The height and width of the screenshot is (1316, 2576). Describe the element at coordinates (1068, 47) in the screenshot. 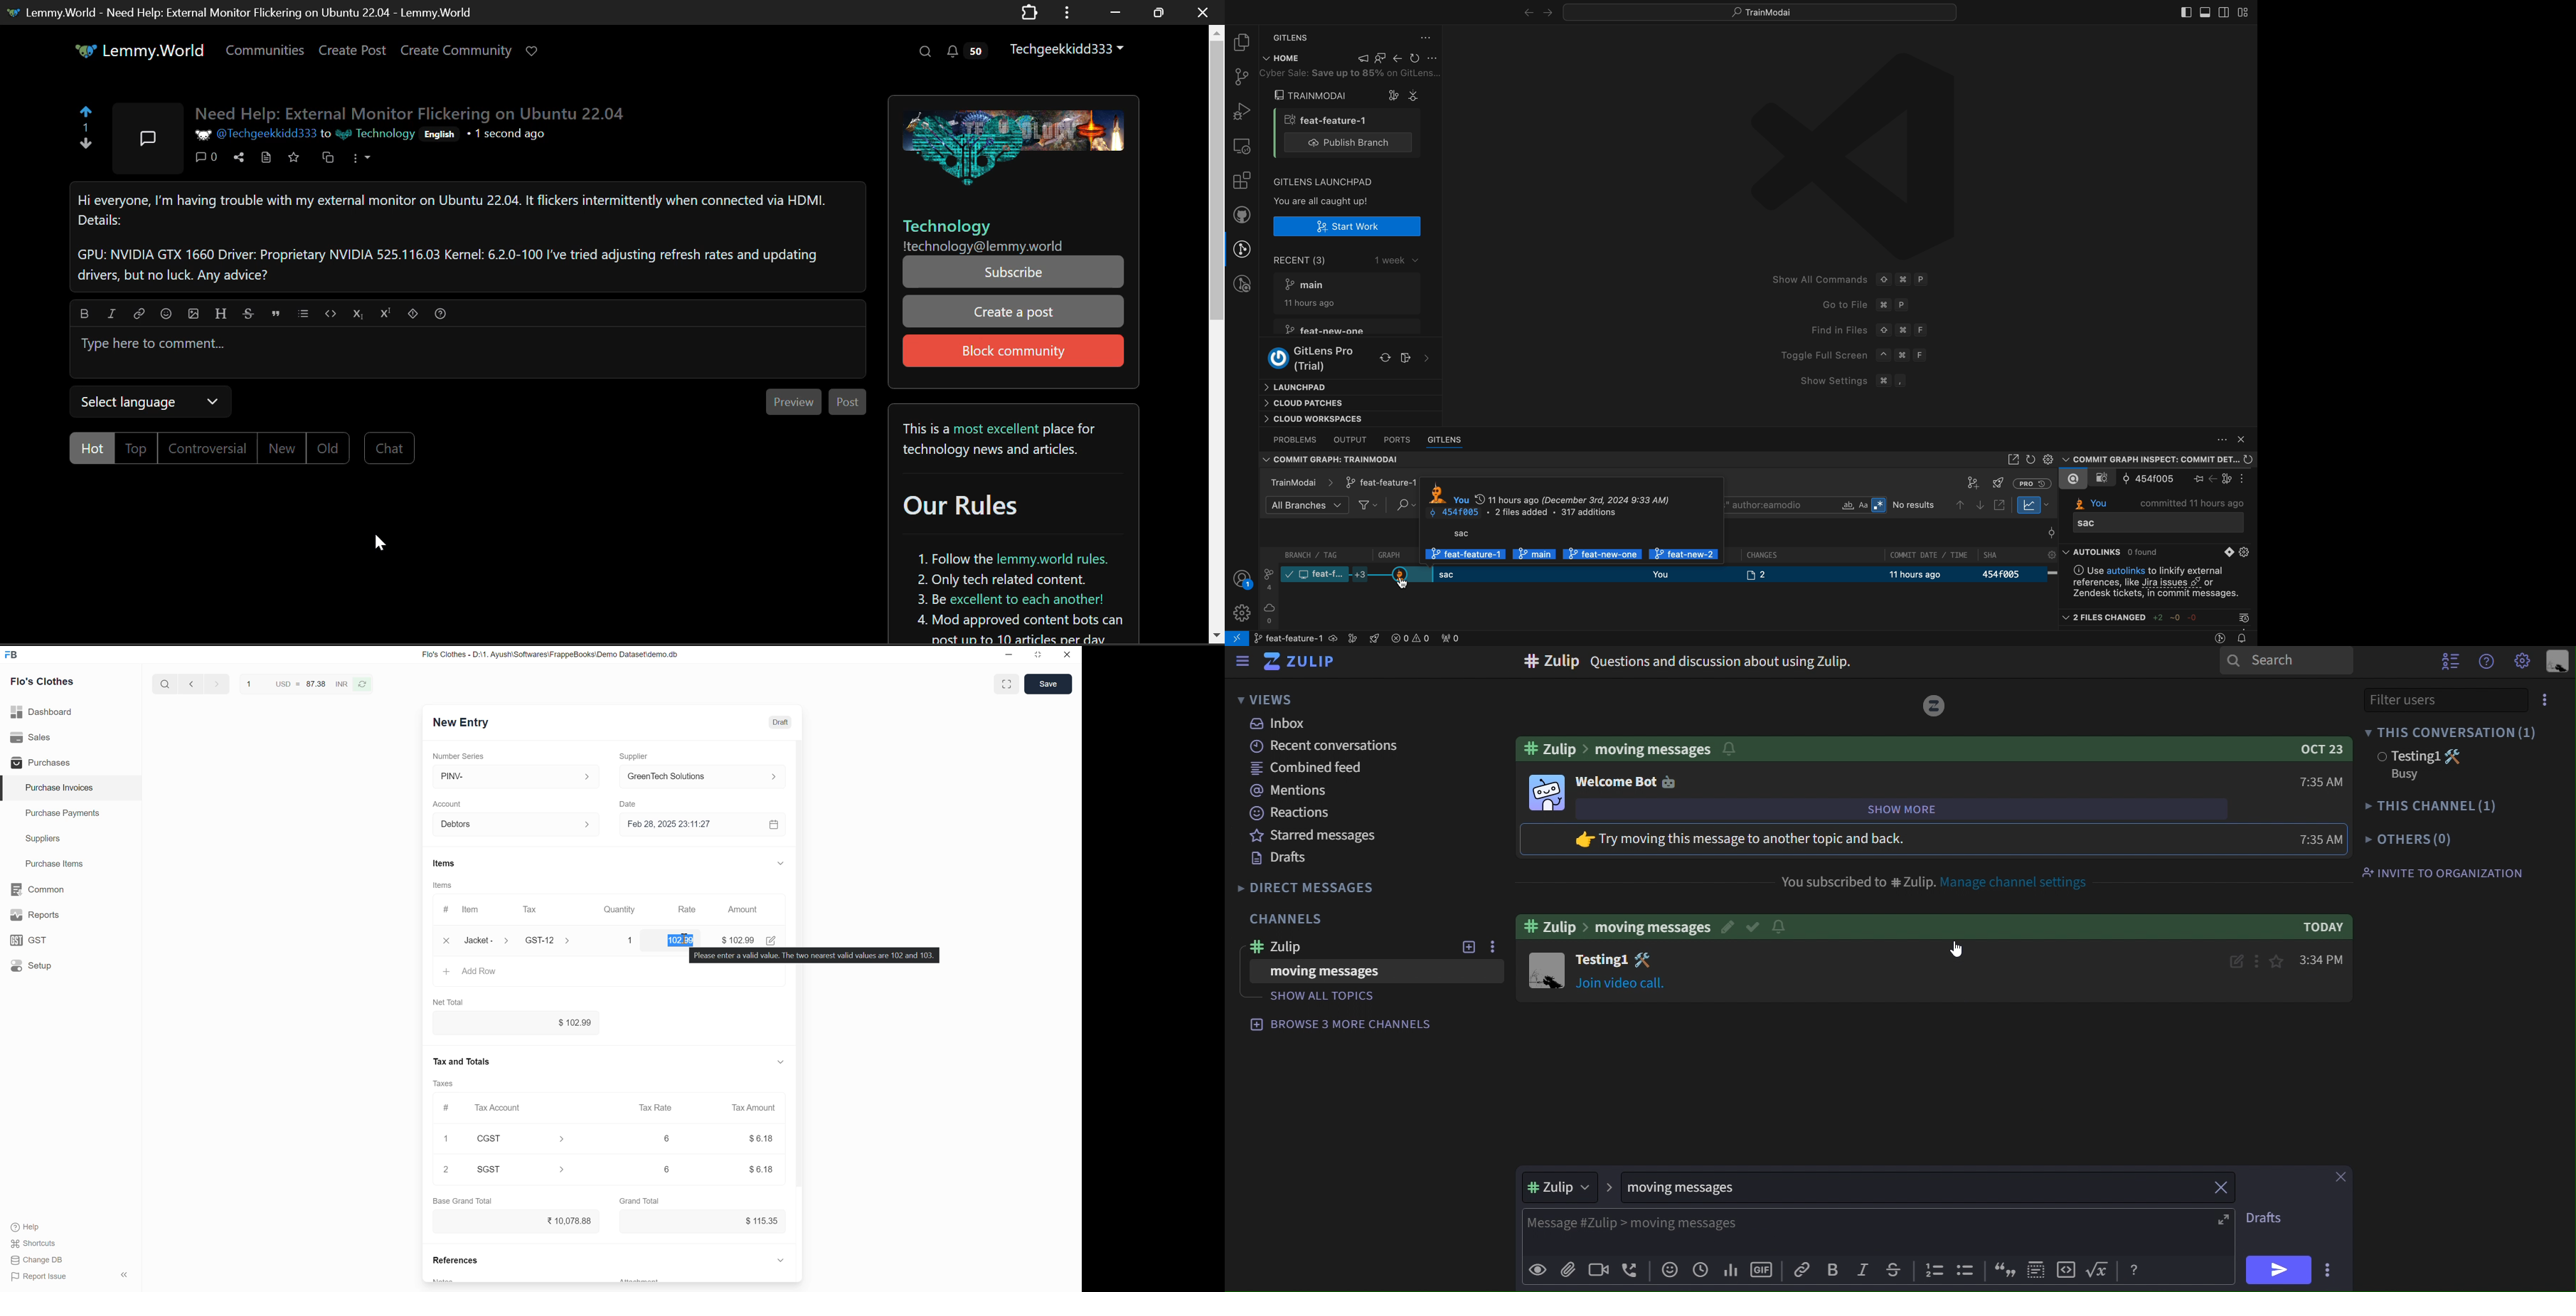

I see `Techgeekkidd333` at that location.